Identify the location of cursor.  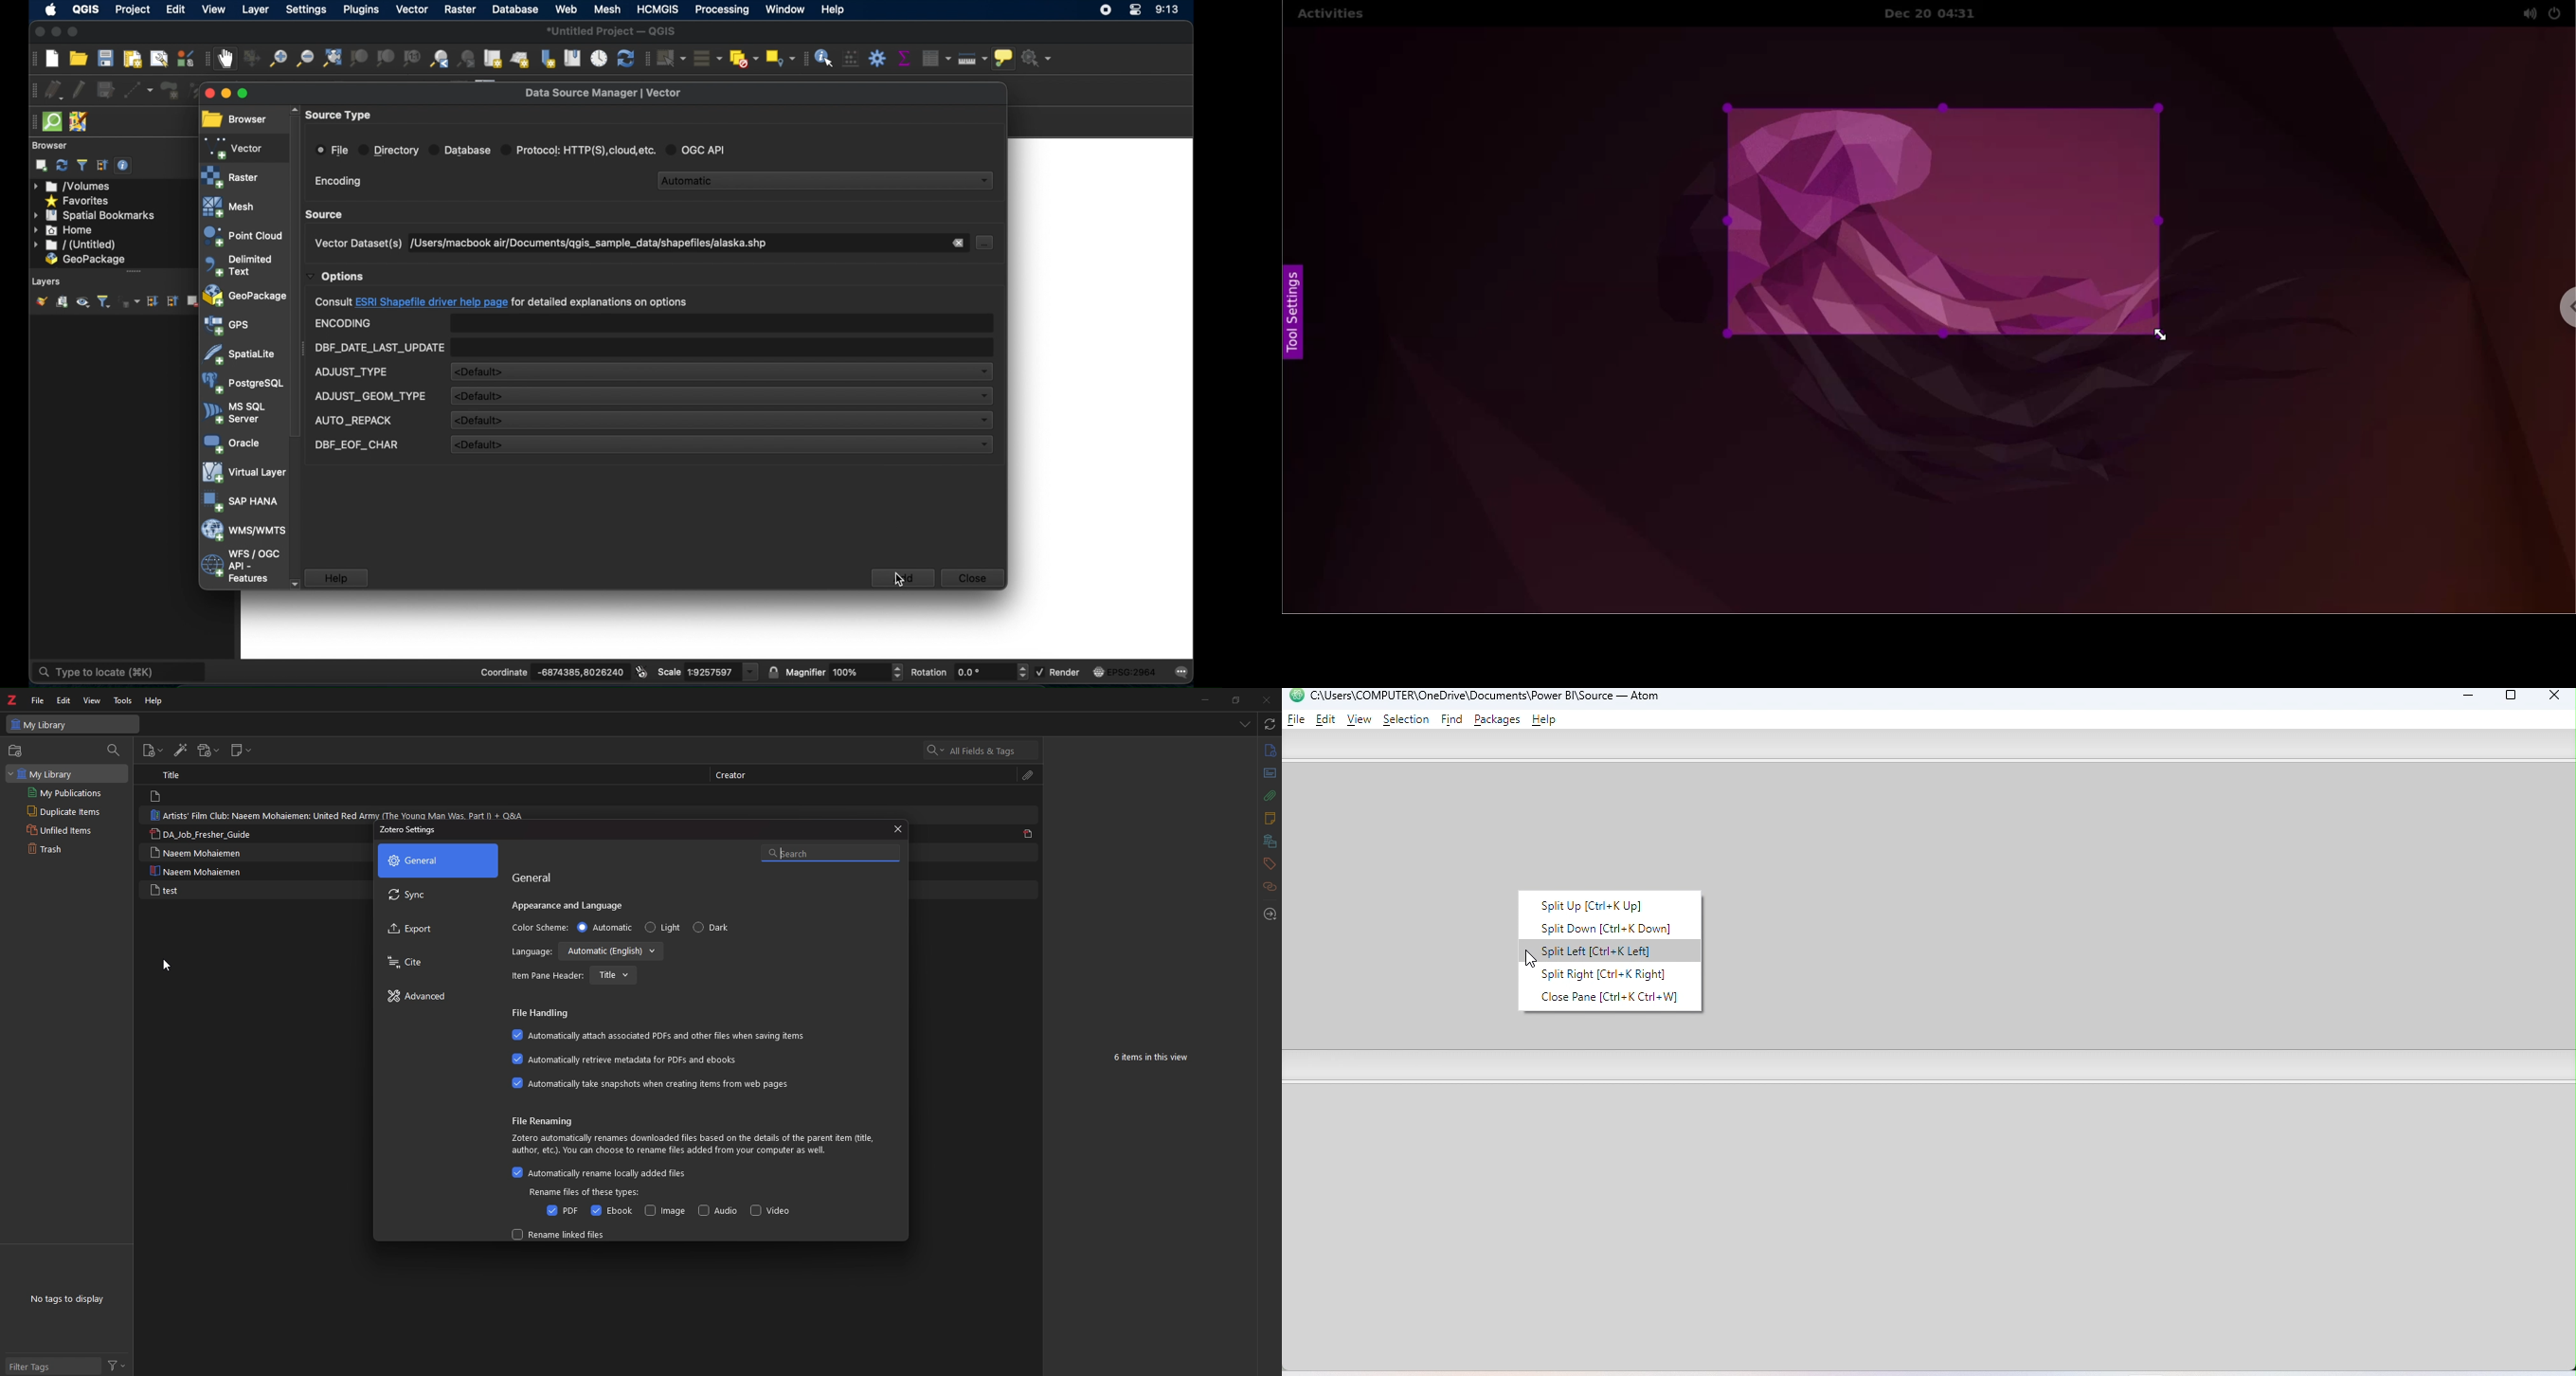
(900, 580).